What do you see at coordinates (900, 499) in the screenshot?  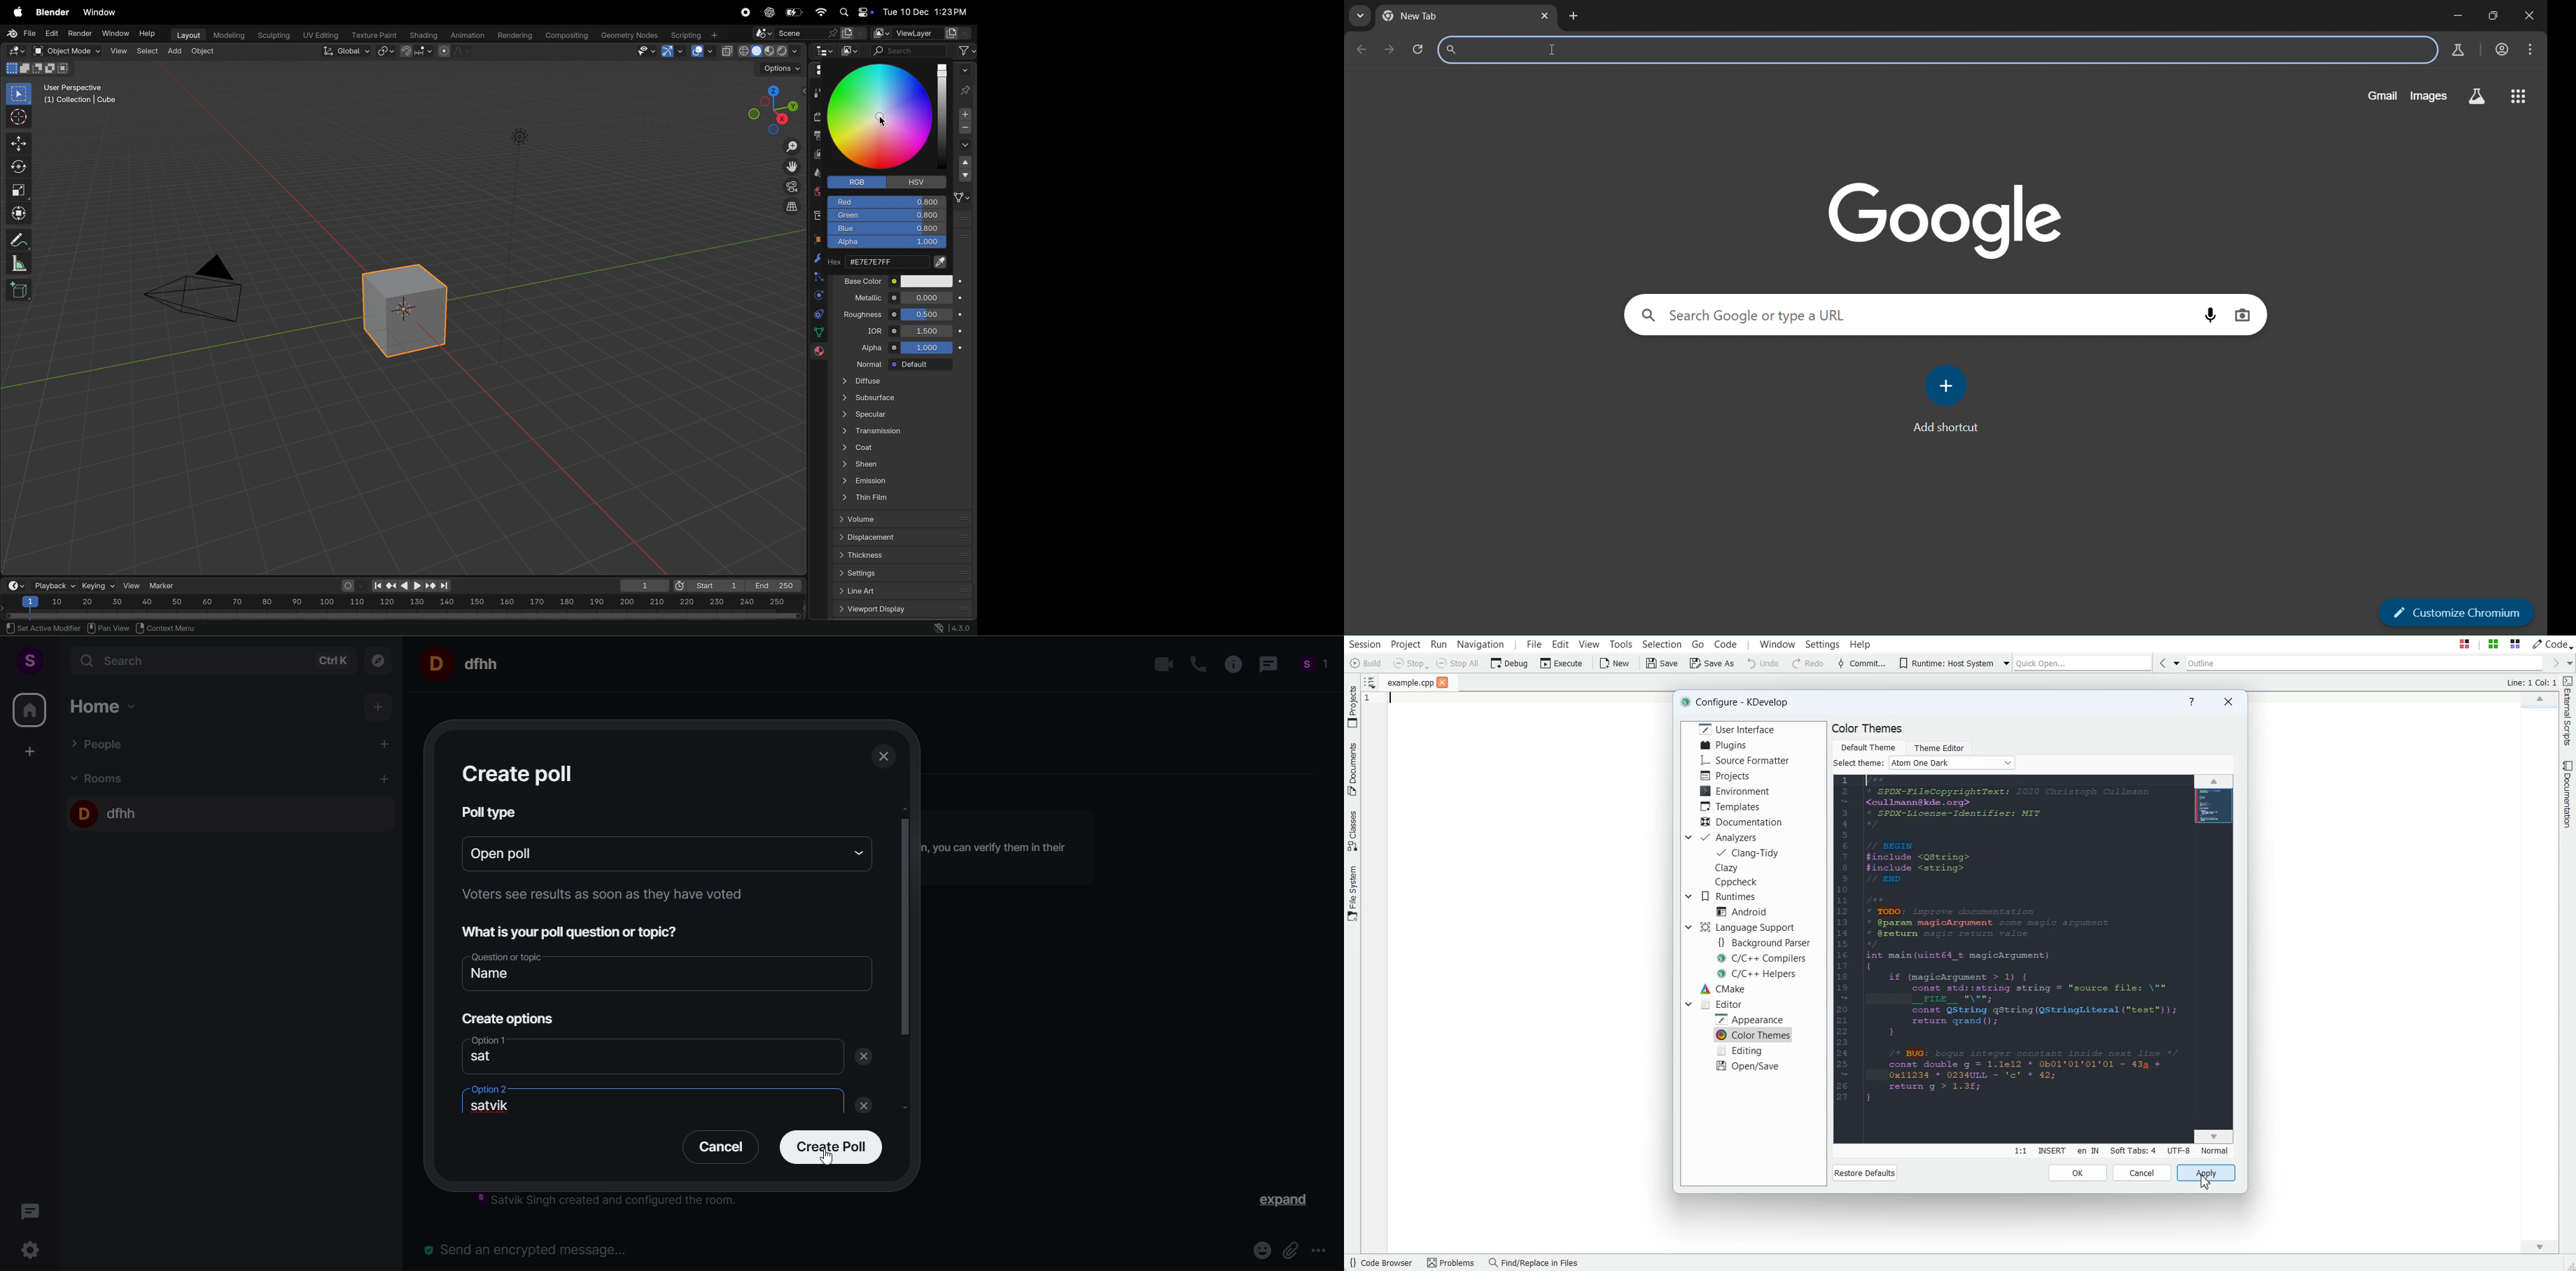 I see `thin film` at bounding box center [900, 499].